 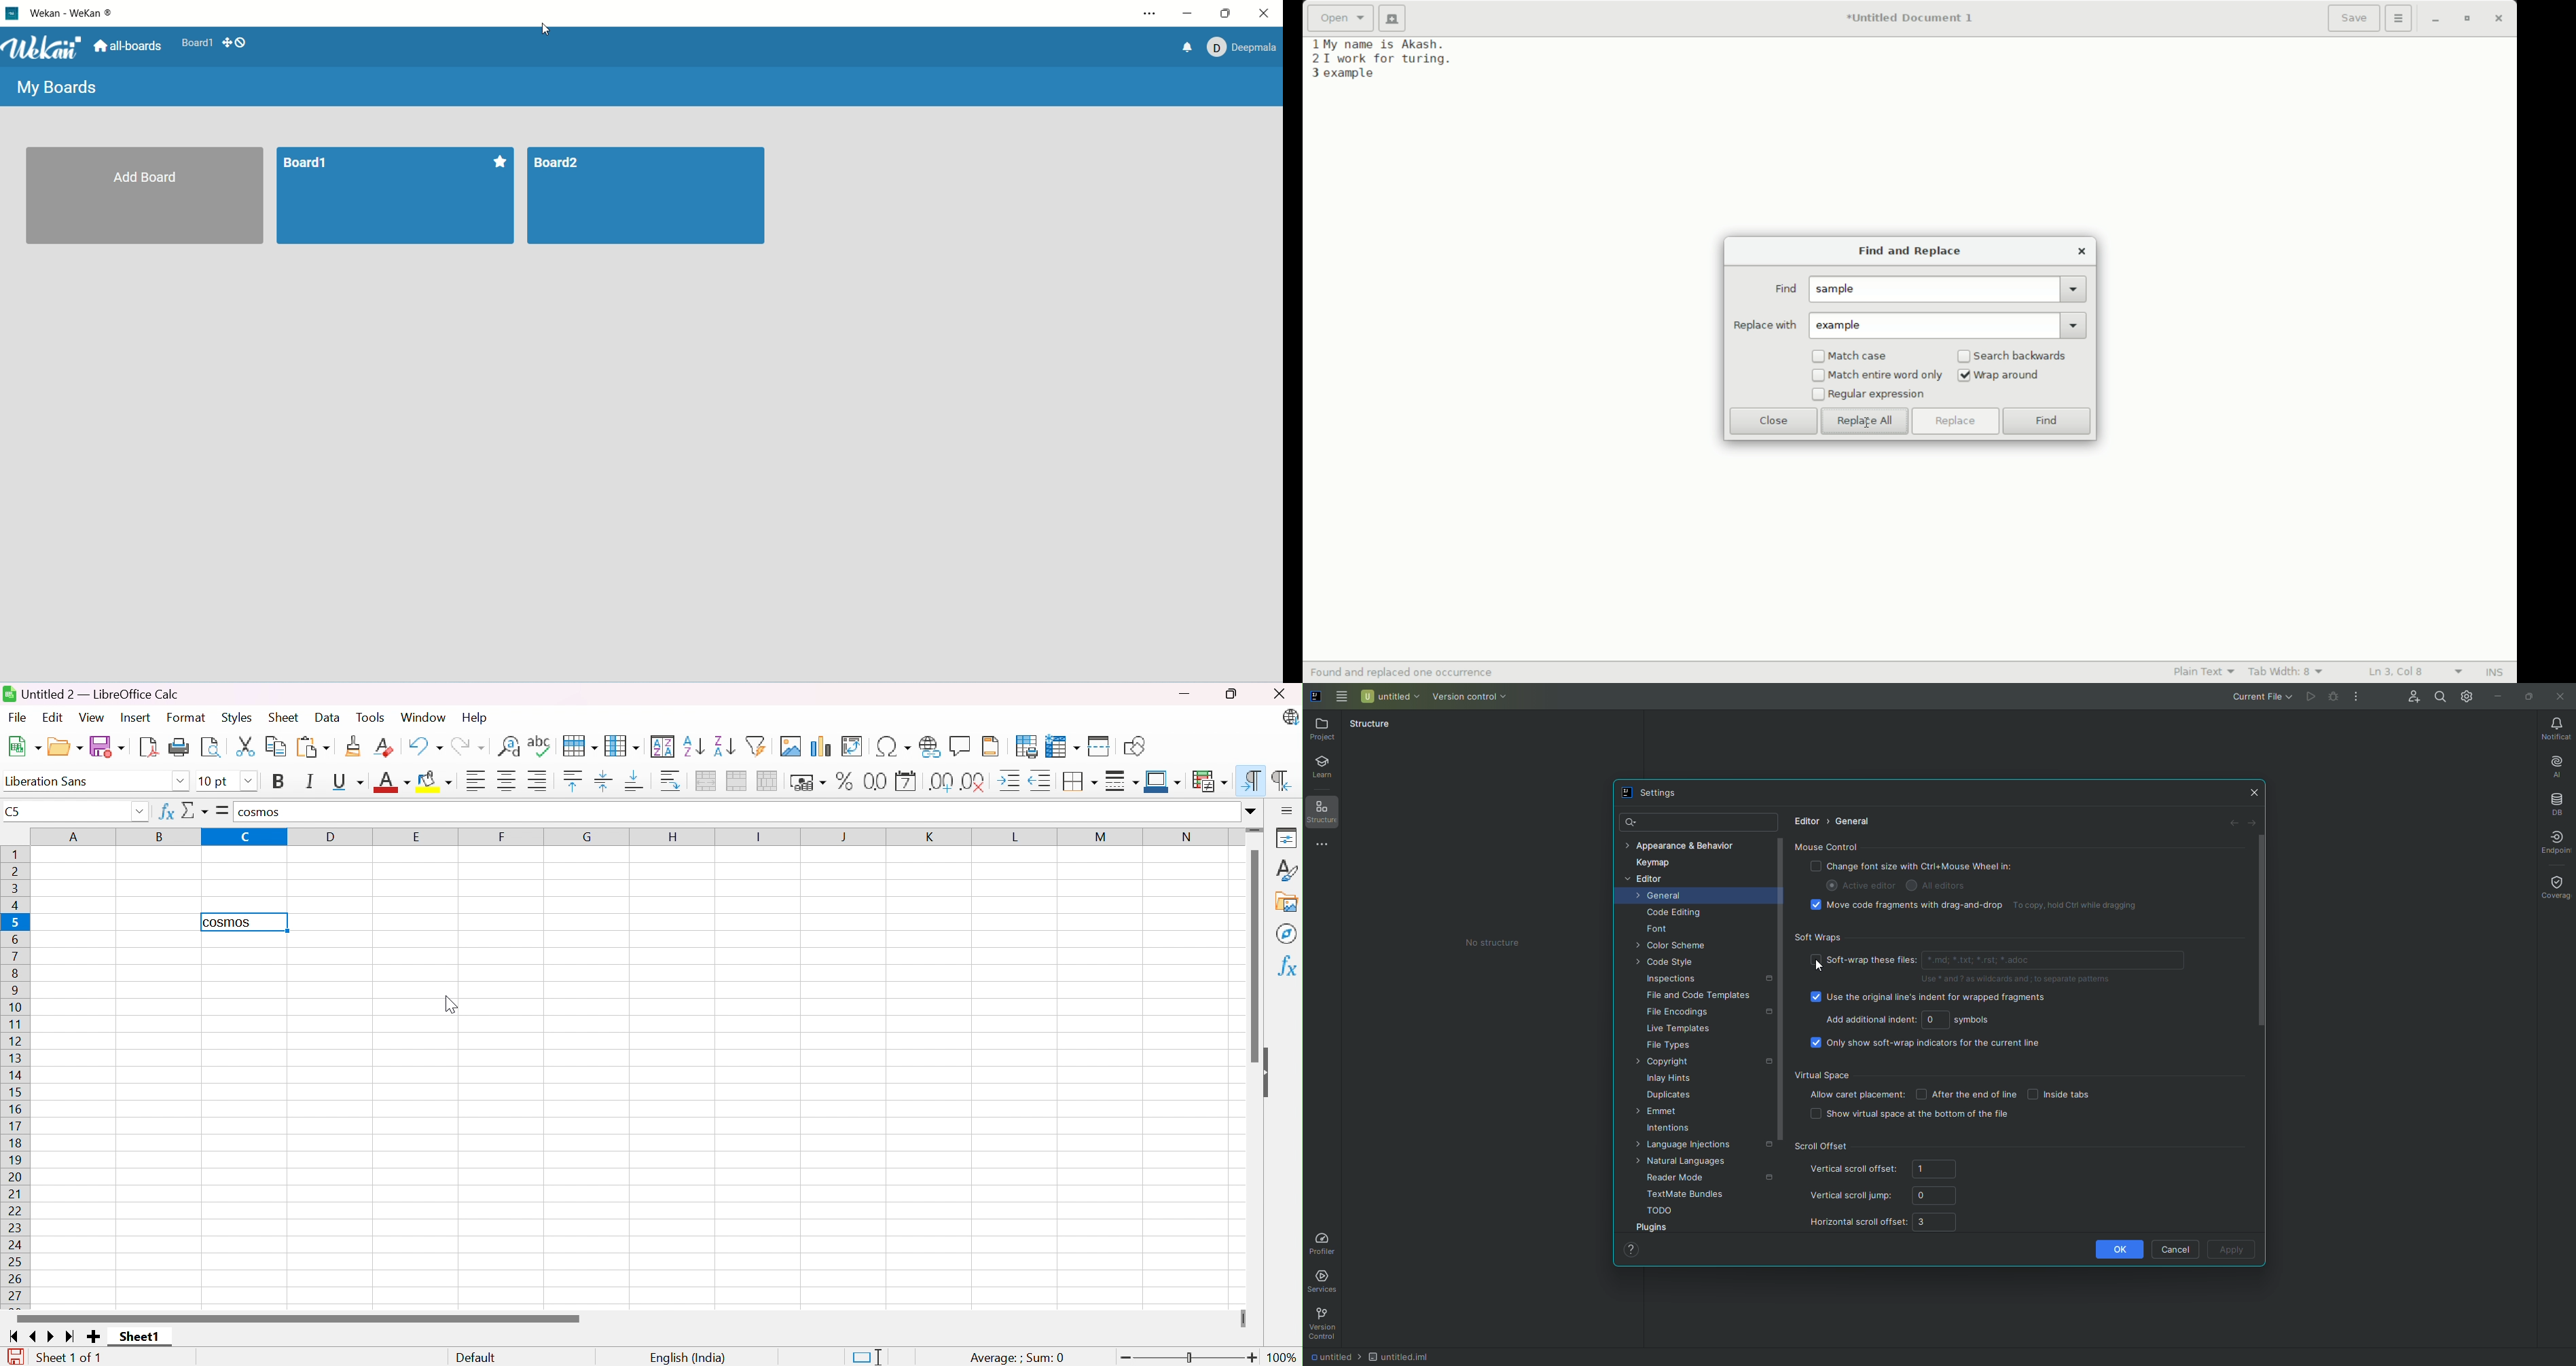 What do you see at coordinates (896, 746) in the screenshot?
I see `Insert Special Functions` at bounding box center [896, 746].